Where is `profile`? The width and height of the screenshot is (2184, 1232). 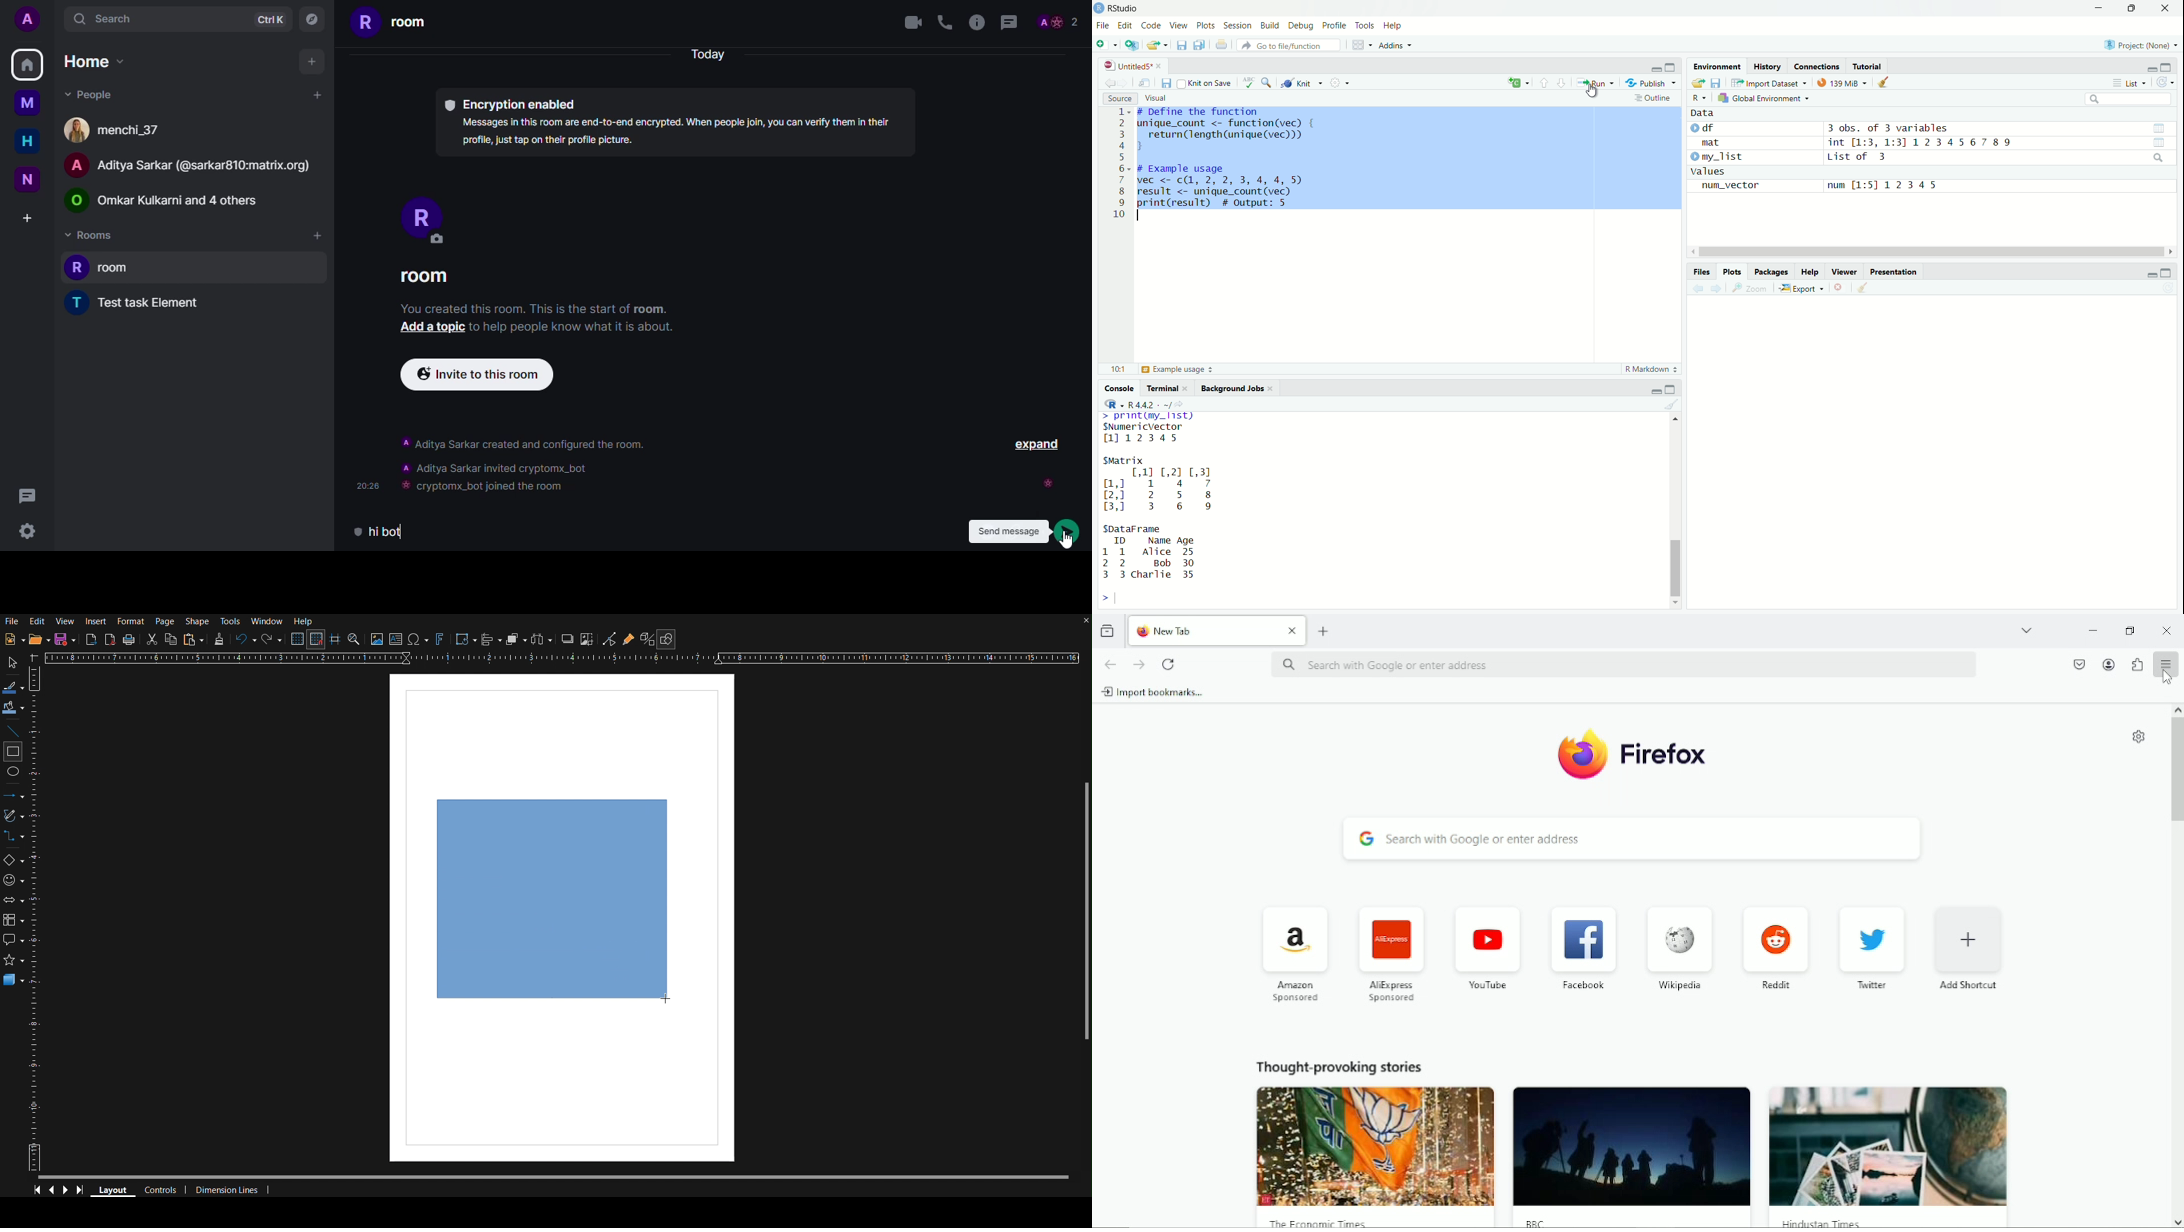 profile is located at coordinates (1061, 20).